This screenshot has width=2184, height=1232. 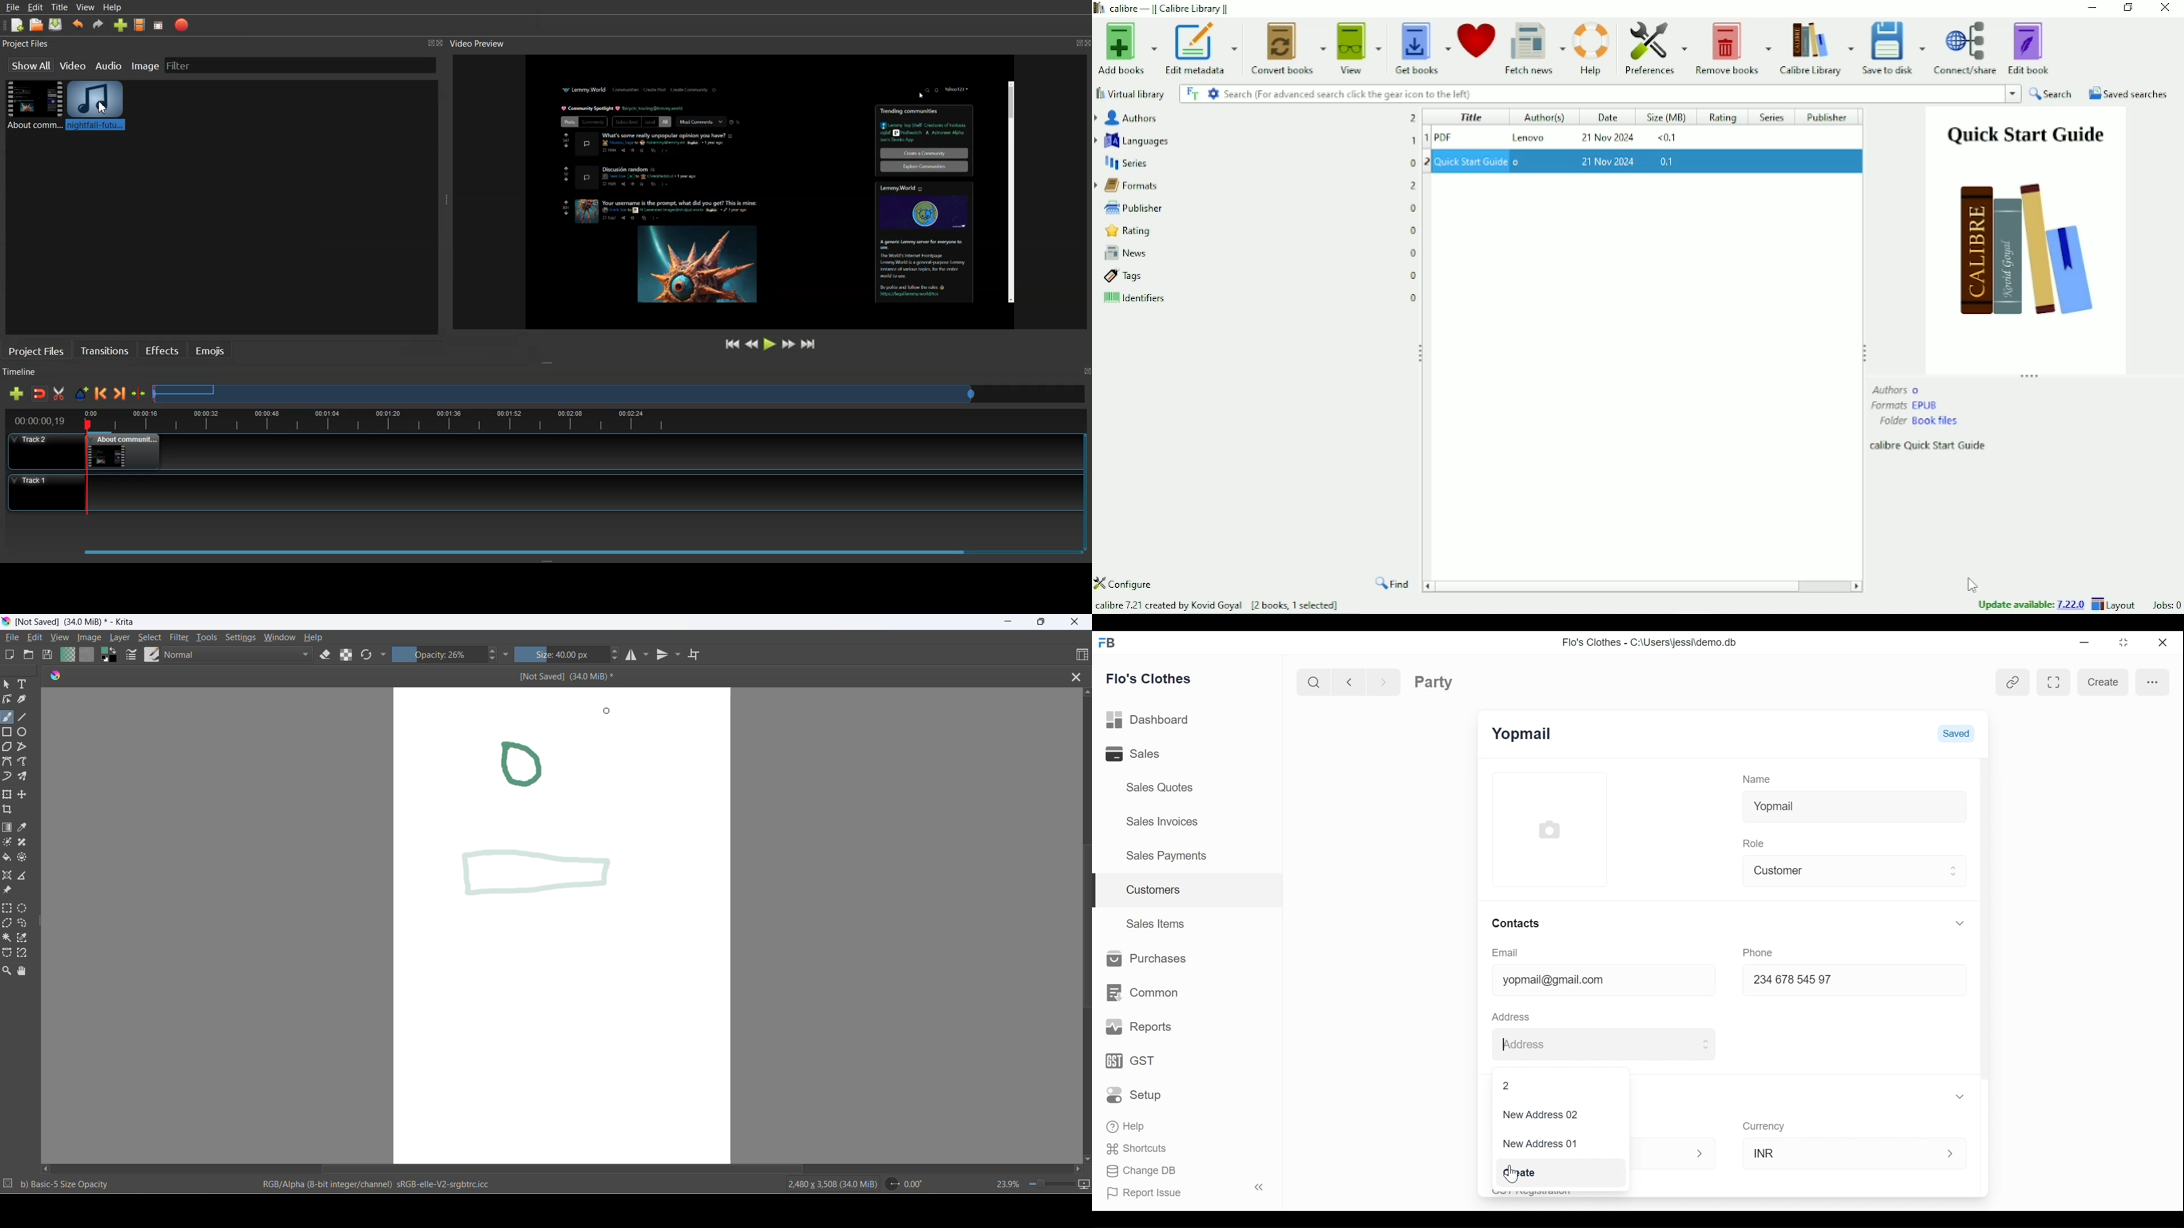 I want to click on Close, so click(x=2161, y=642).